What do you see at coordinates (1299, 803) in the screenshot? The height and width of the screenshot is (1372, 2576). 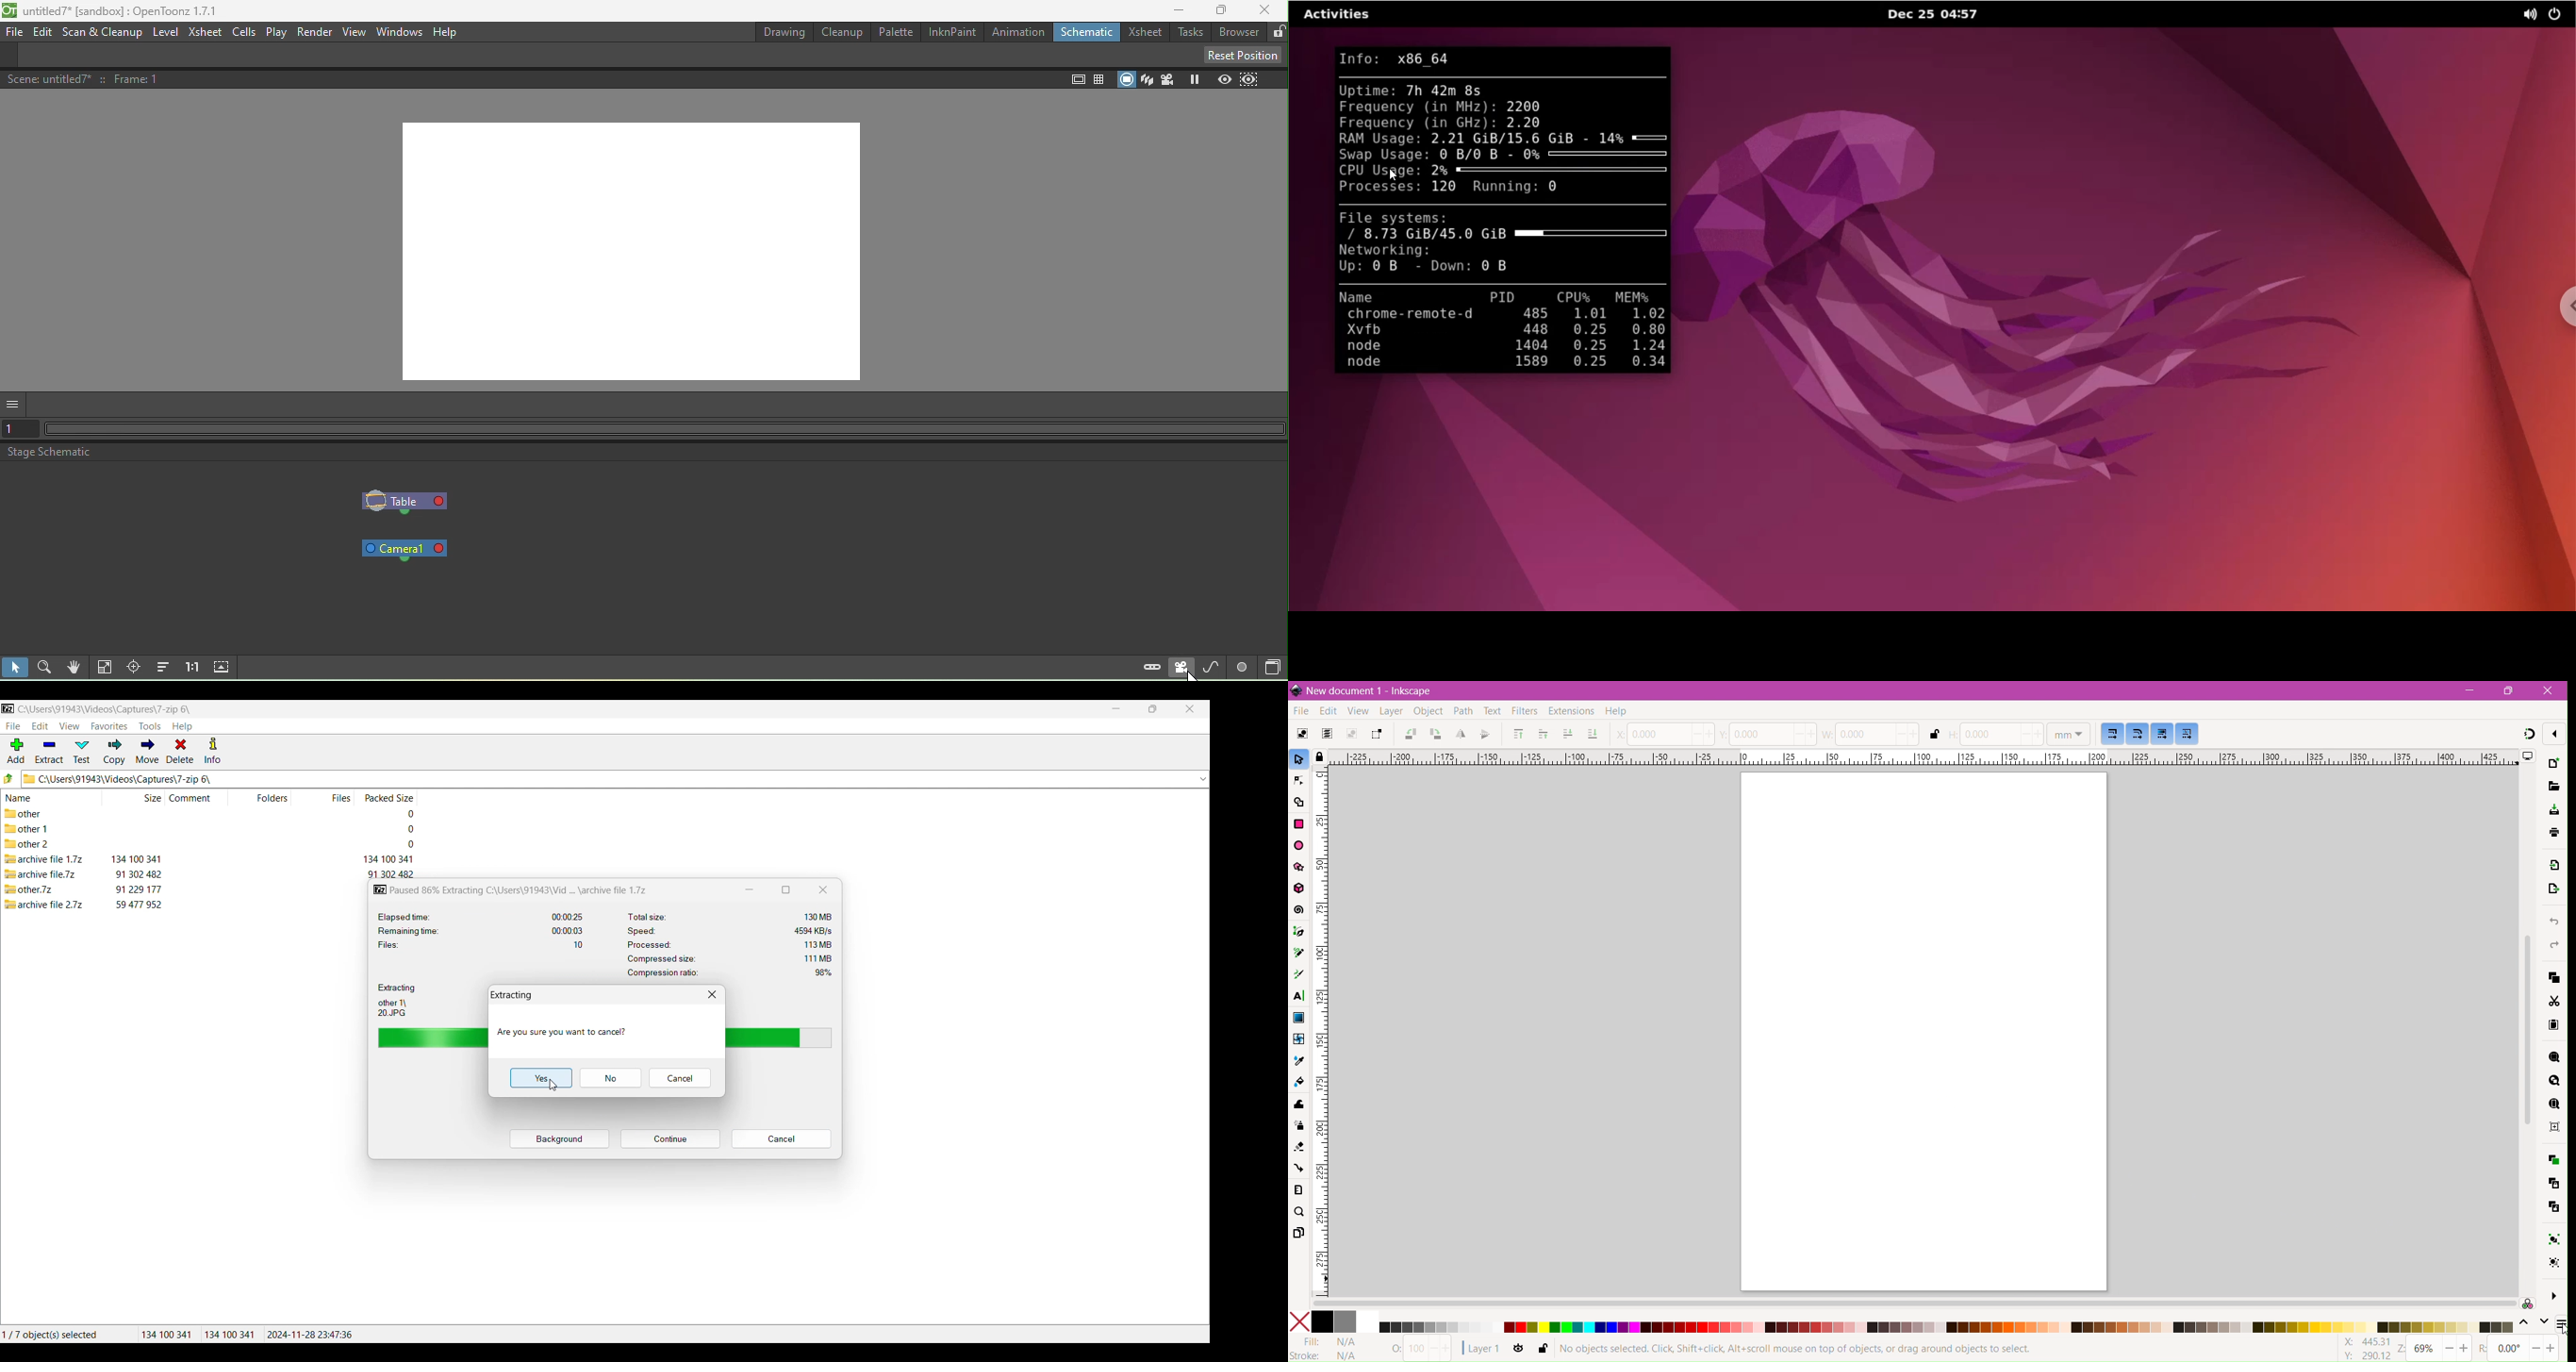 I see `Shape Builder Tool` at bounding box center [1299, 803].